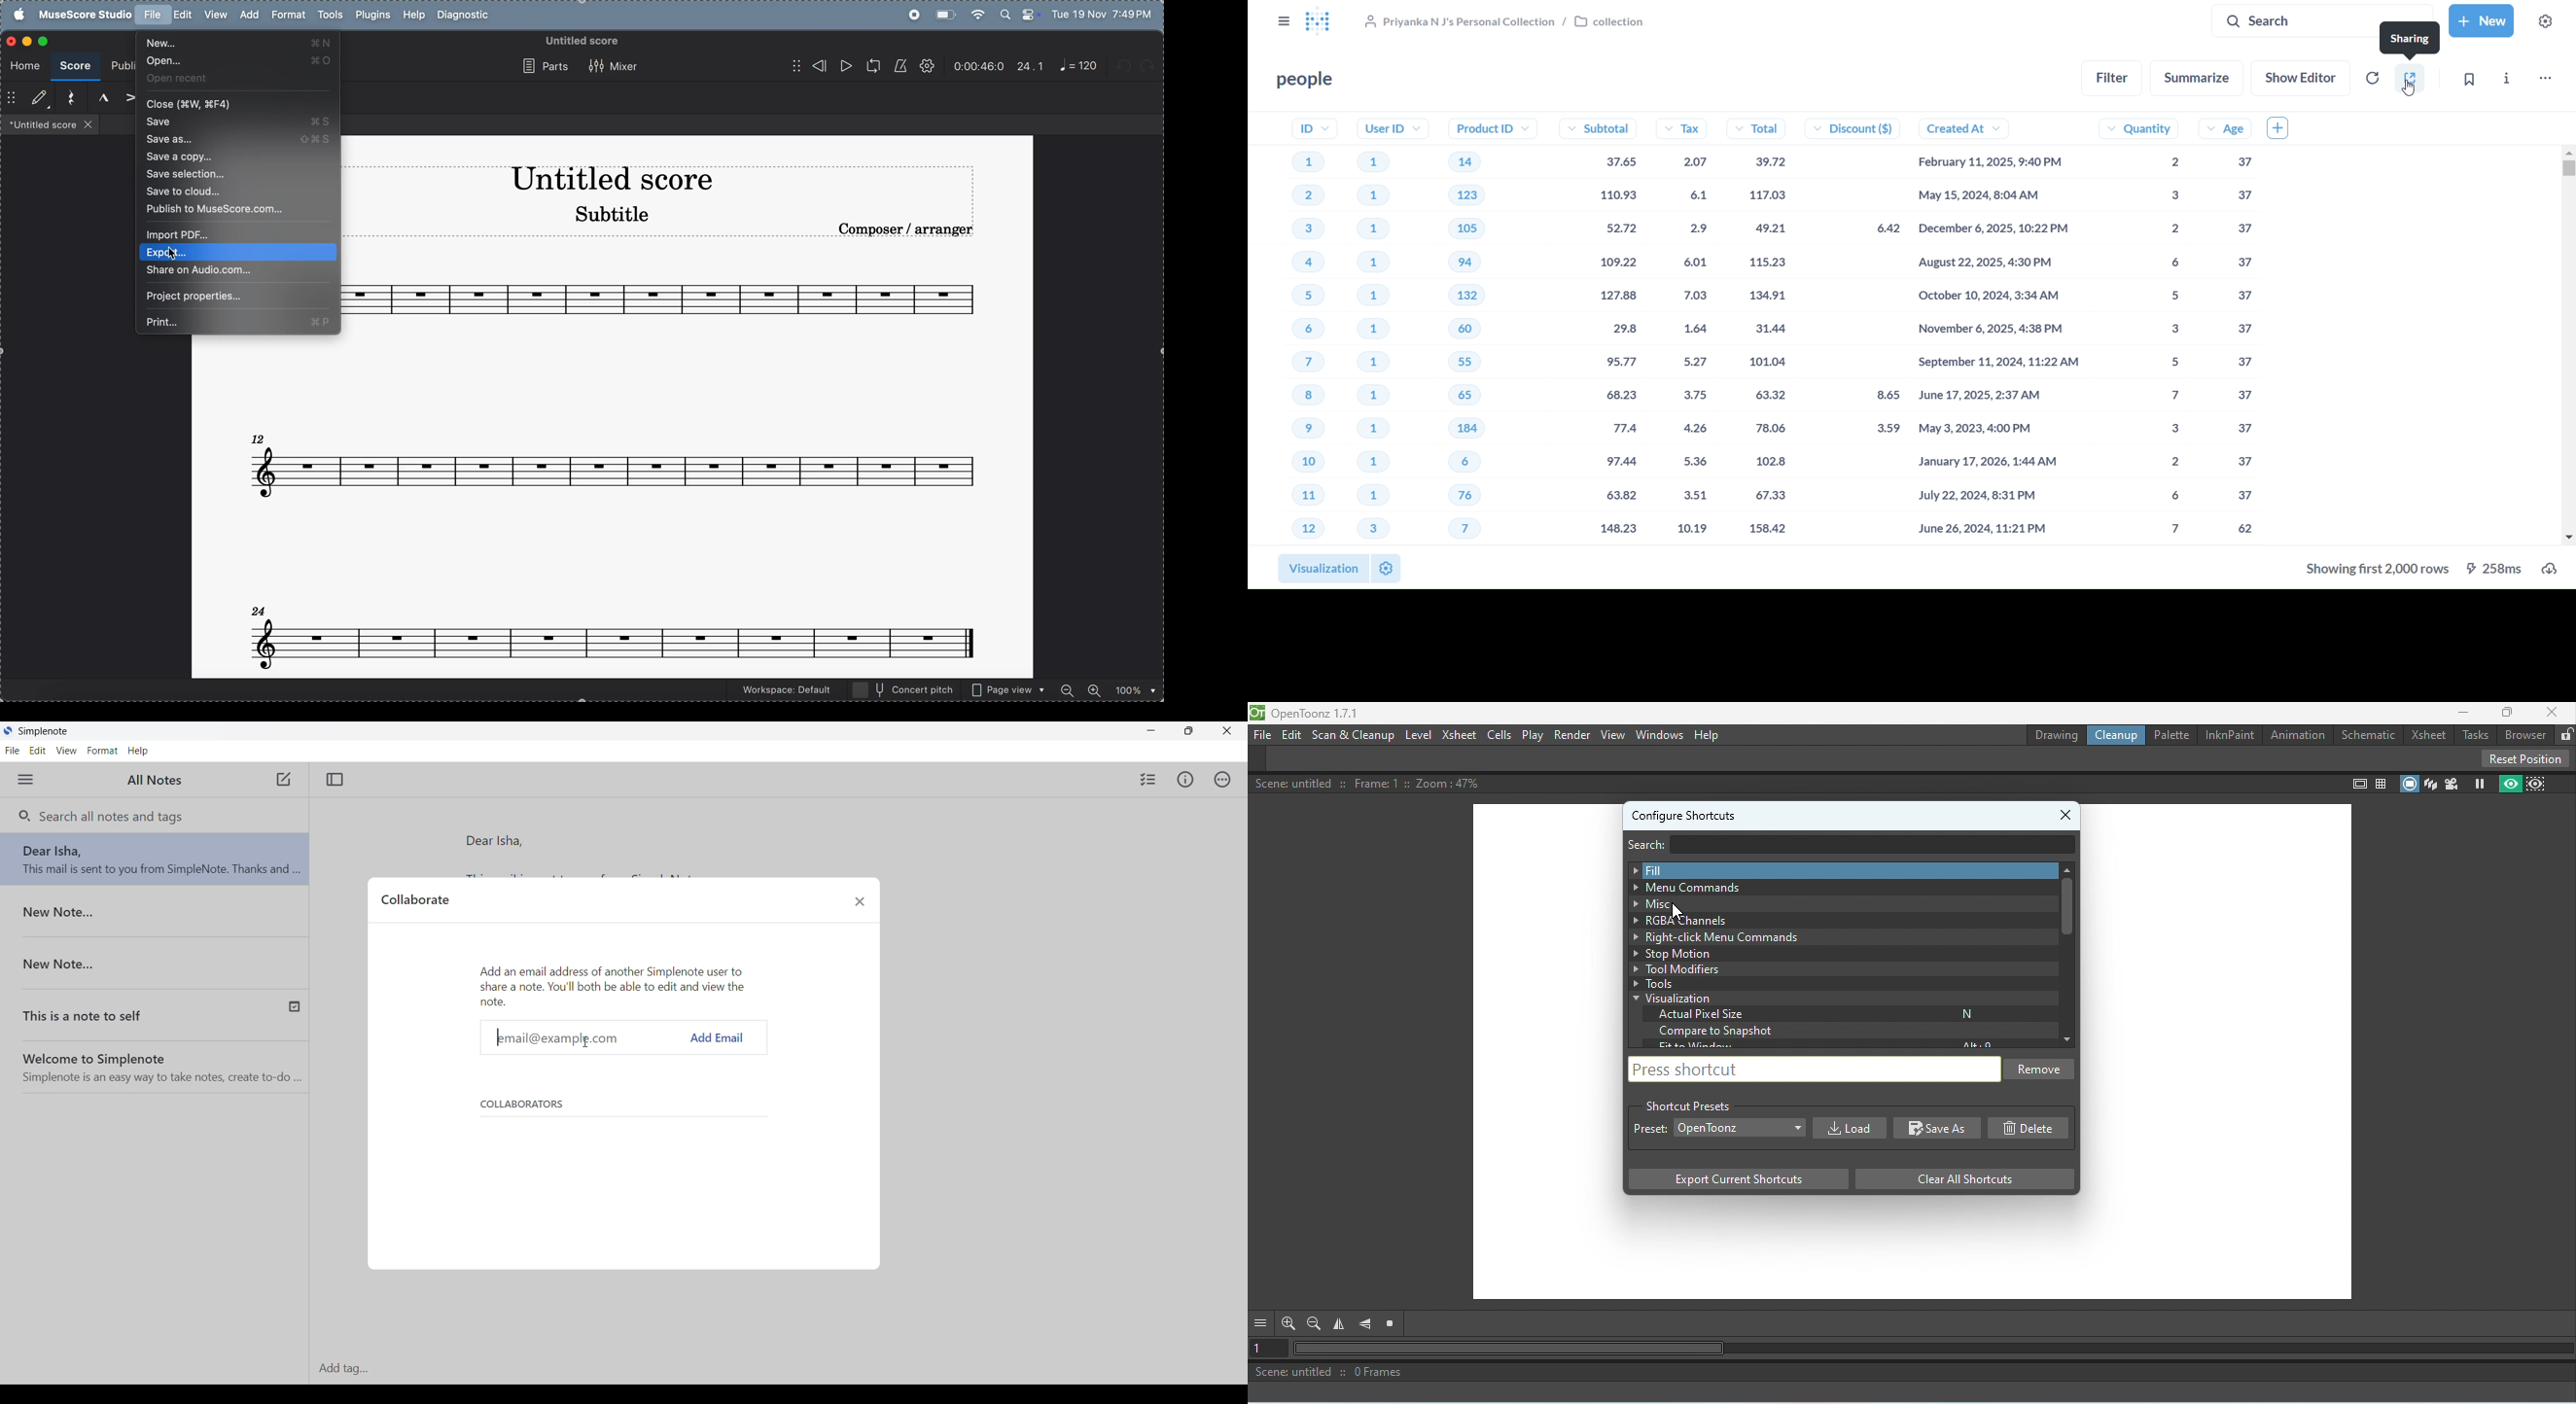  What do you see at coordinates (1321, 569) in the screenshot?
I see `visualization` at bounding box center [1321, 569].